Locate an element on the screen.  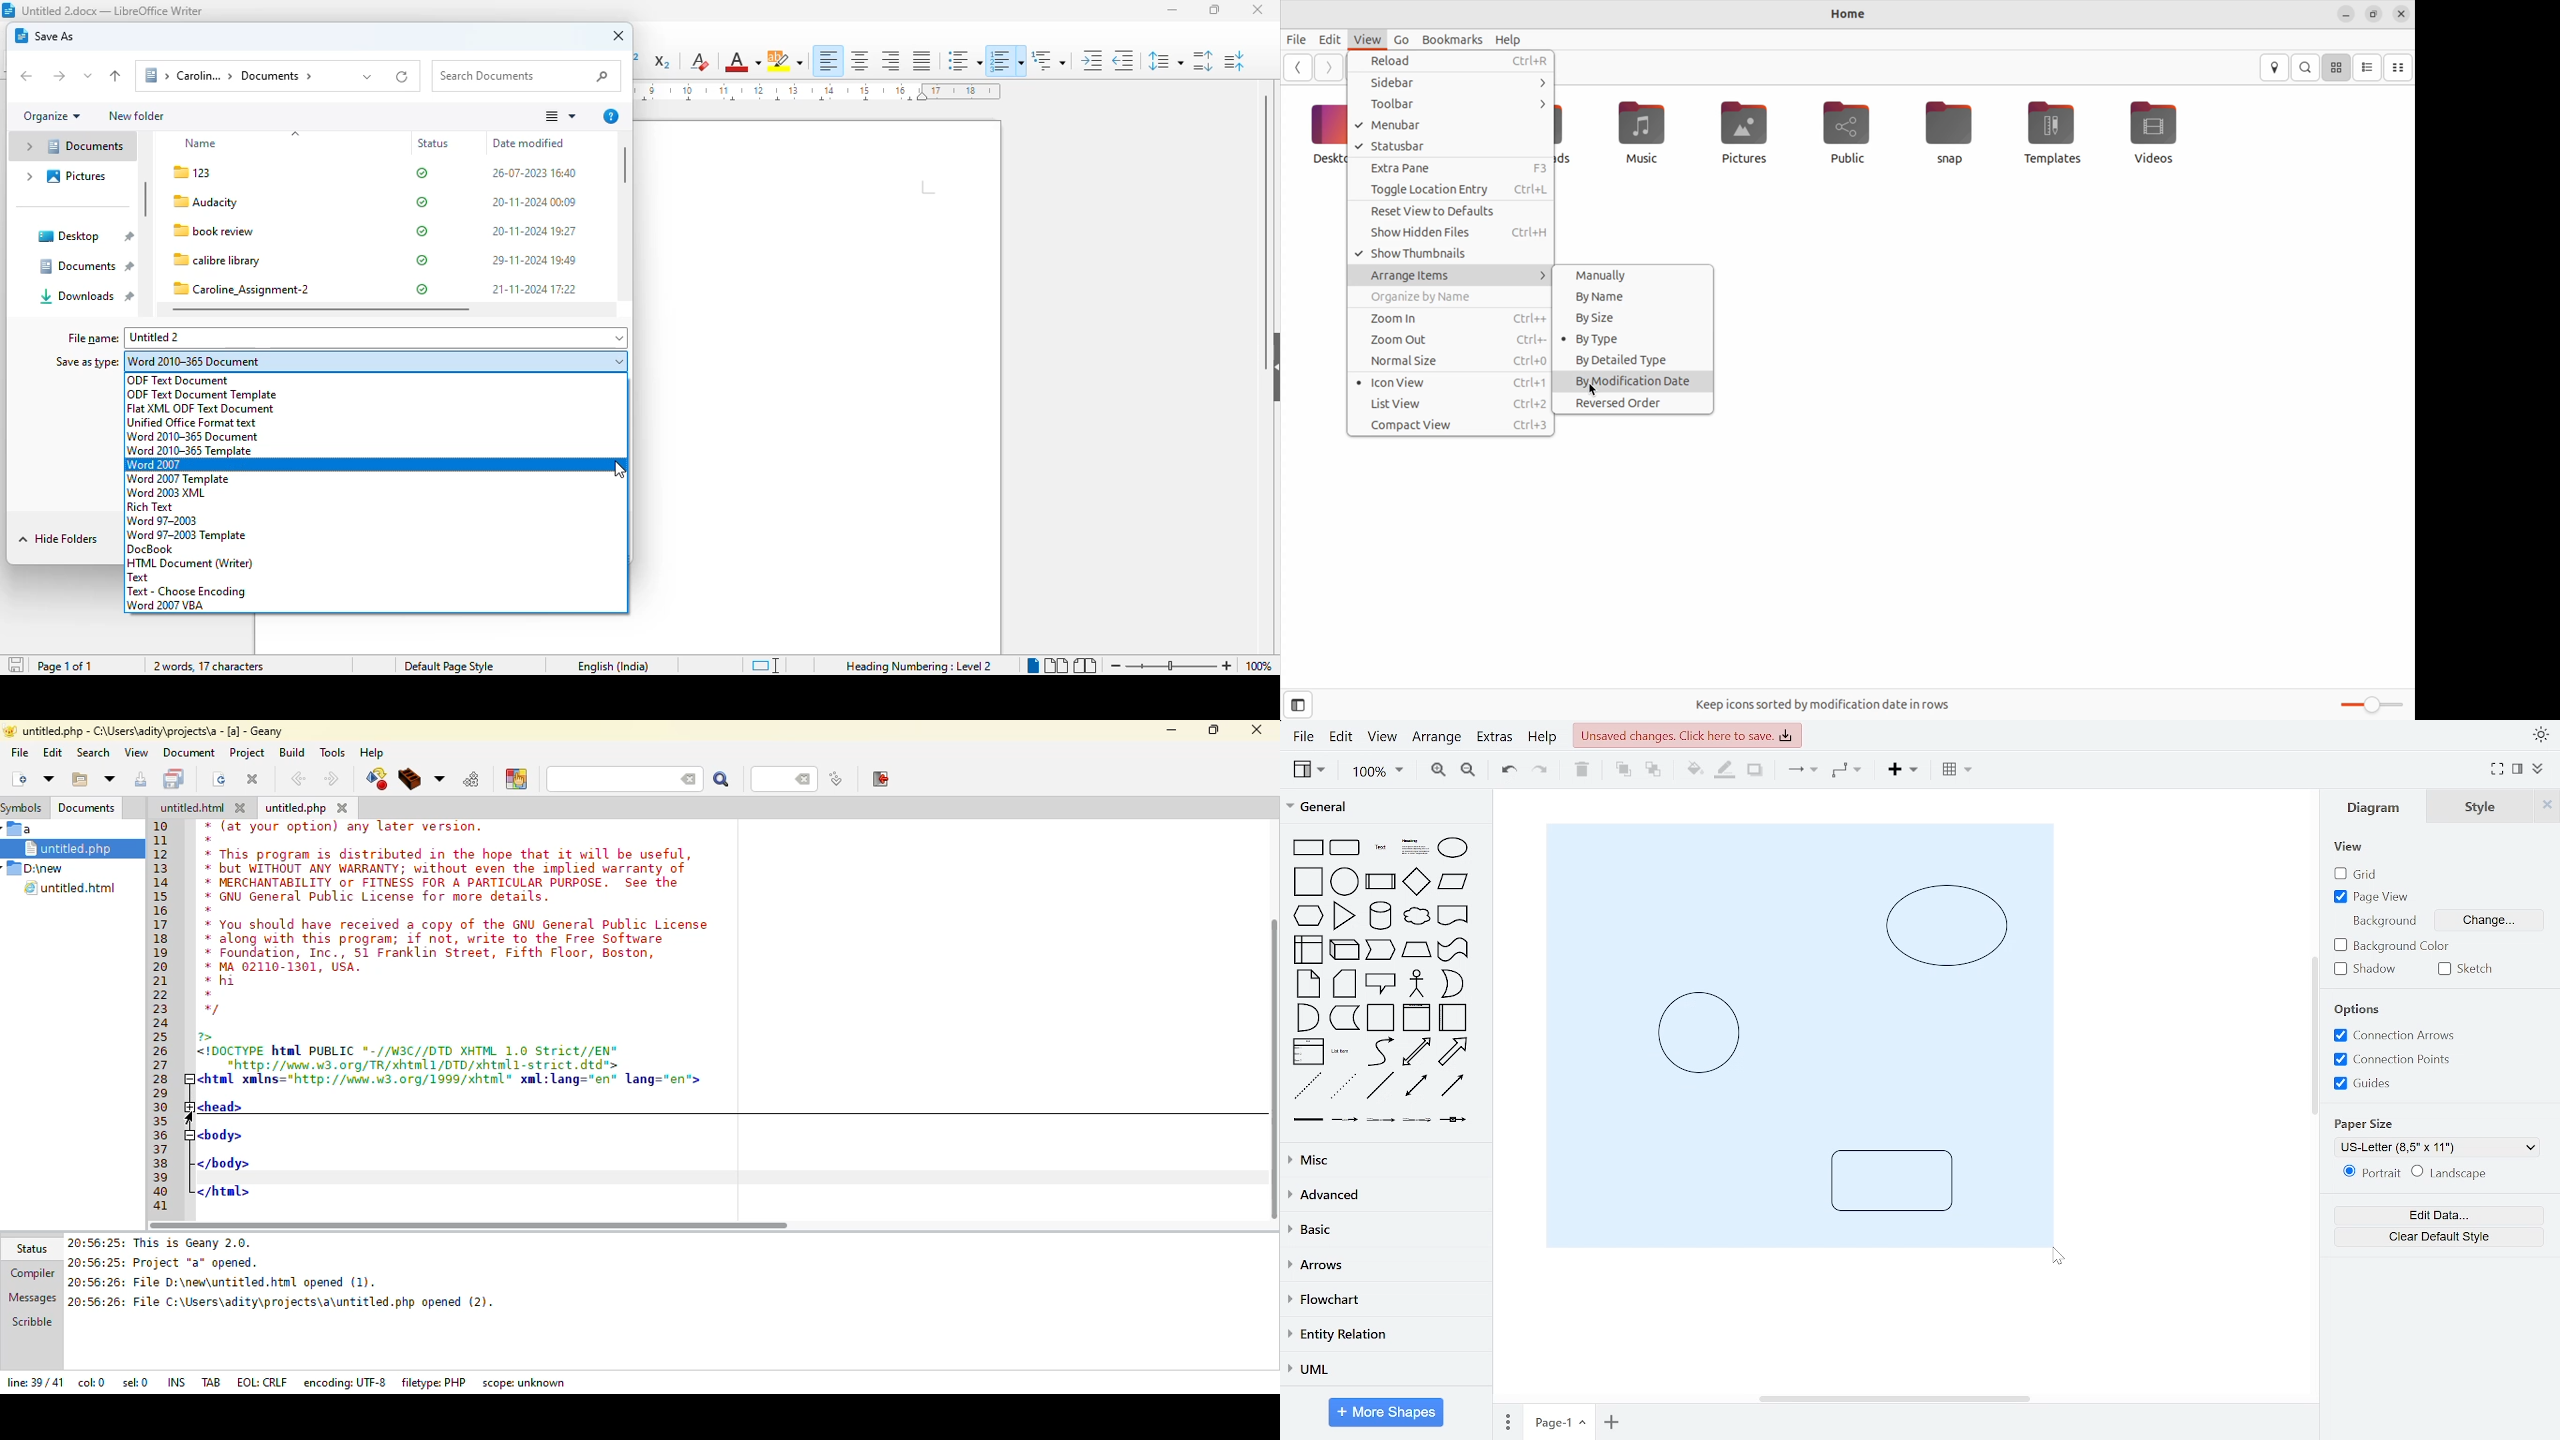
flowchart is located at coordinates (1381, 1301).